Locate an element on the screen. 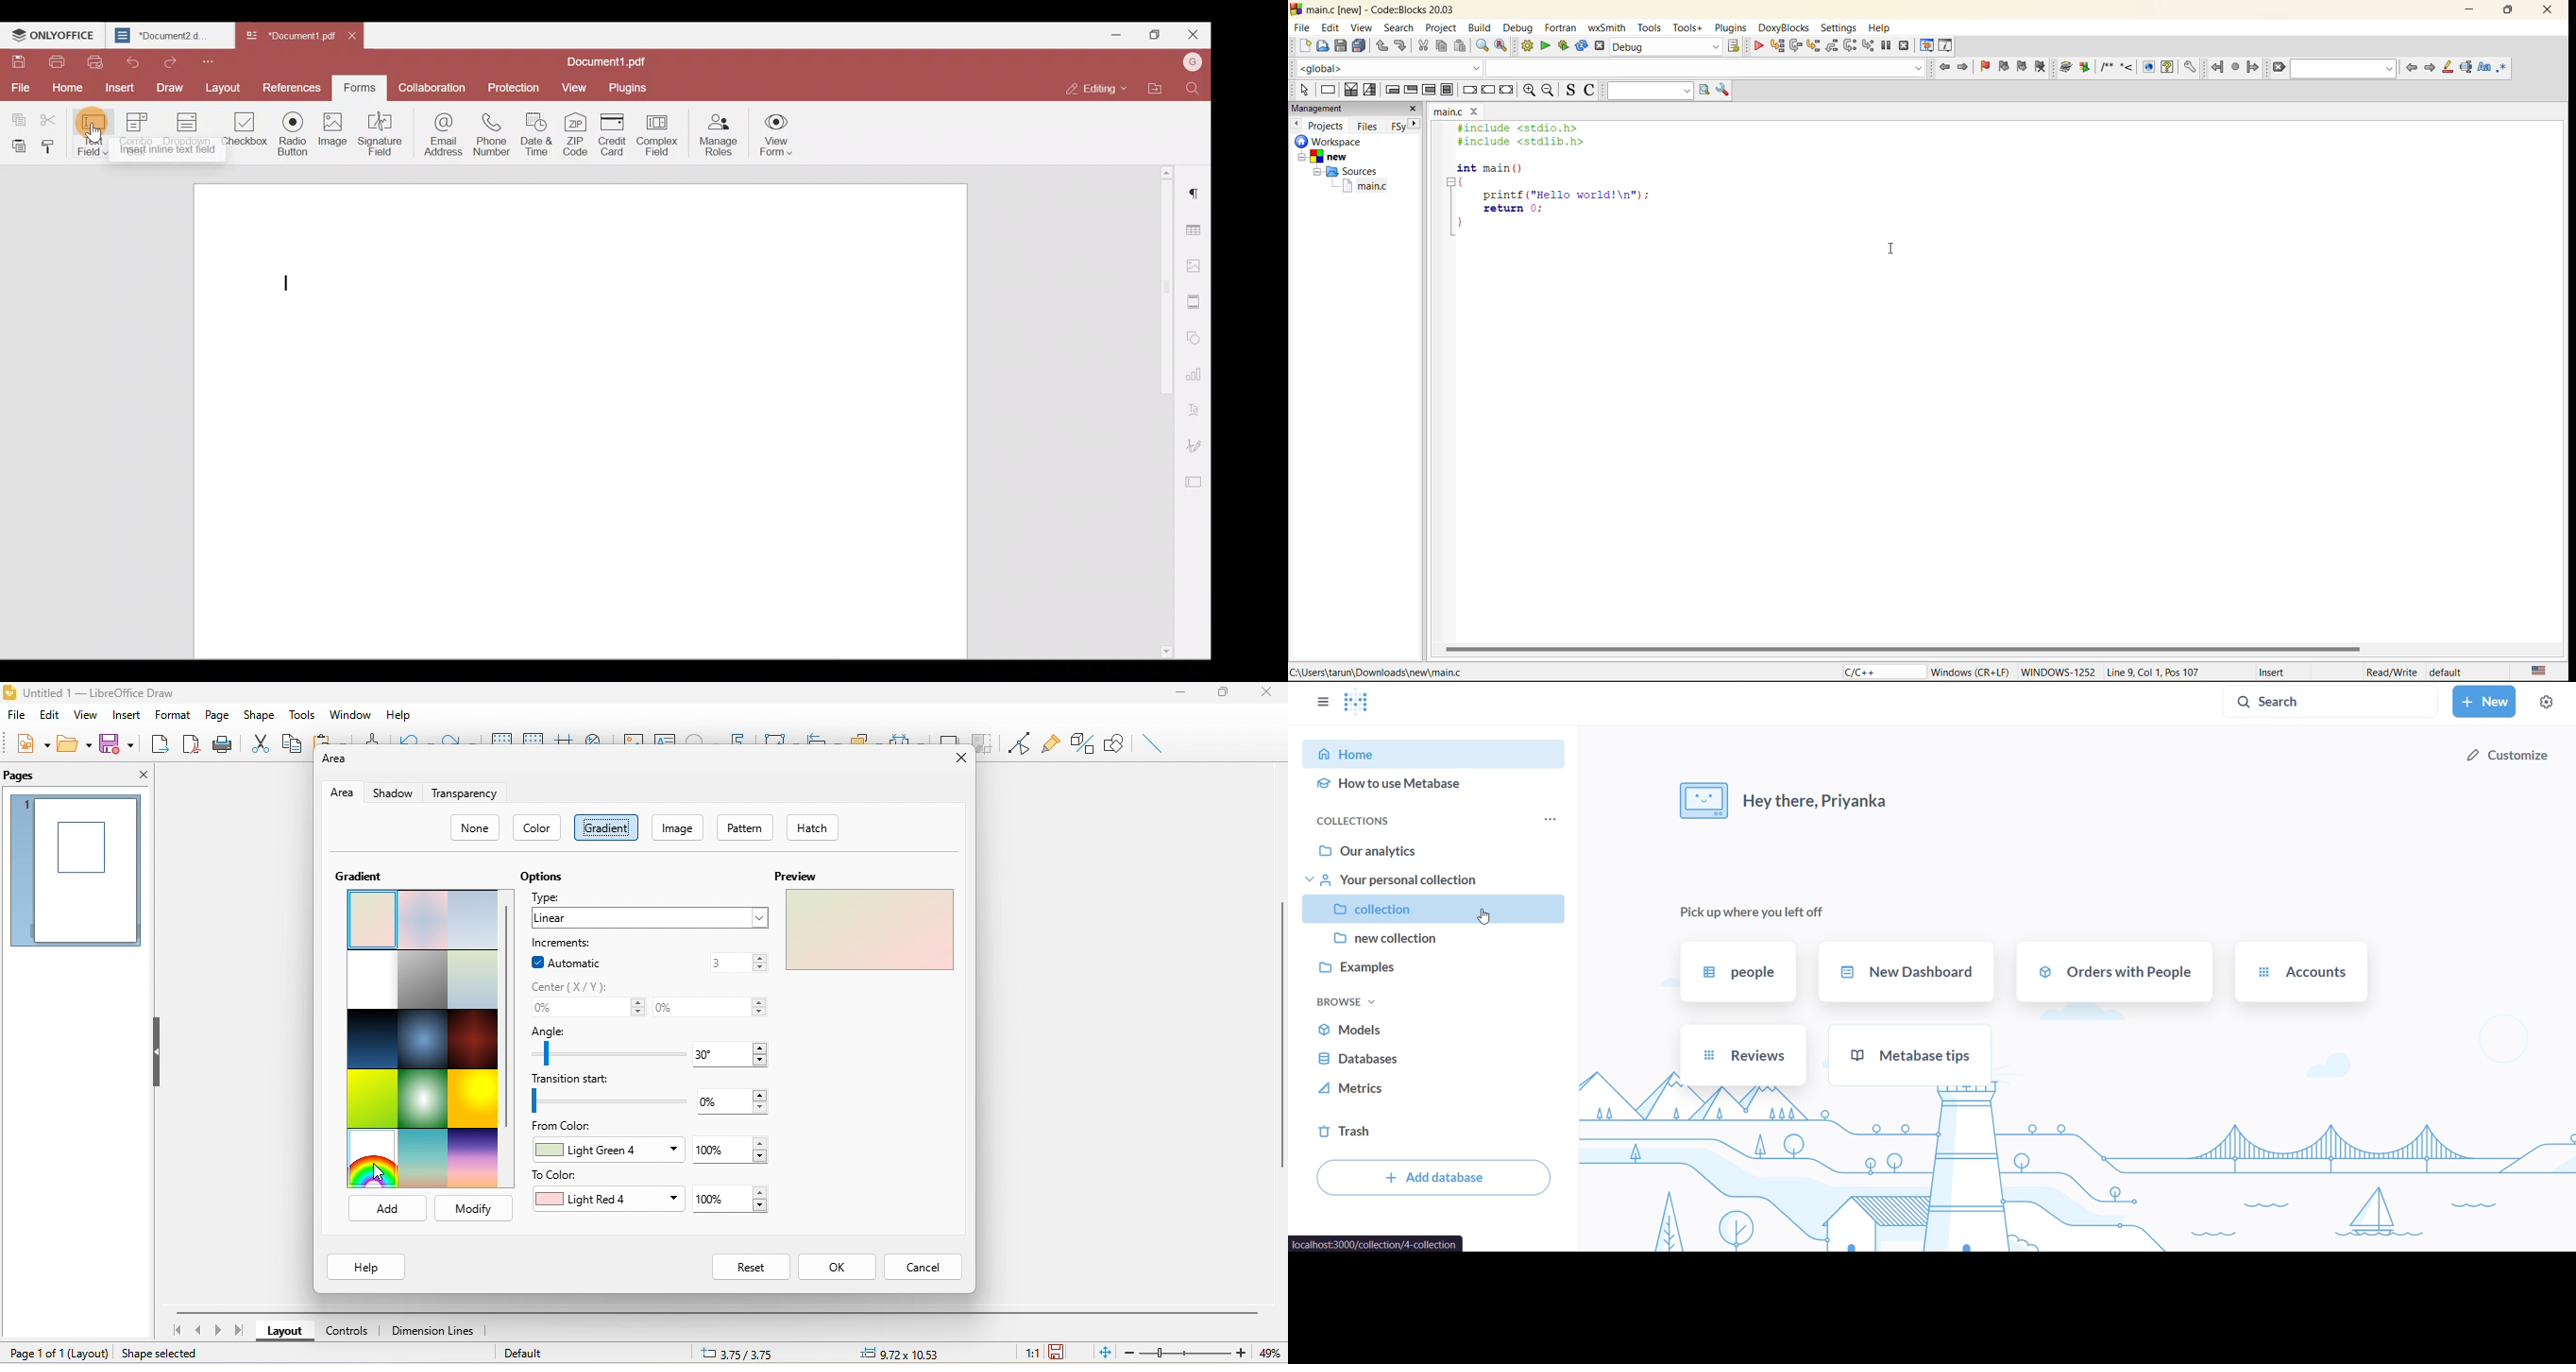 Image resolution: width=2576 pixels, height=1372 pixels. paste bouquet is located at coordinates (367, 920).